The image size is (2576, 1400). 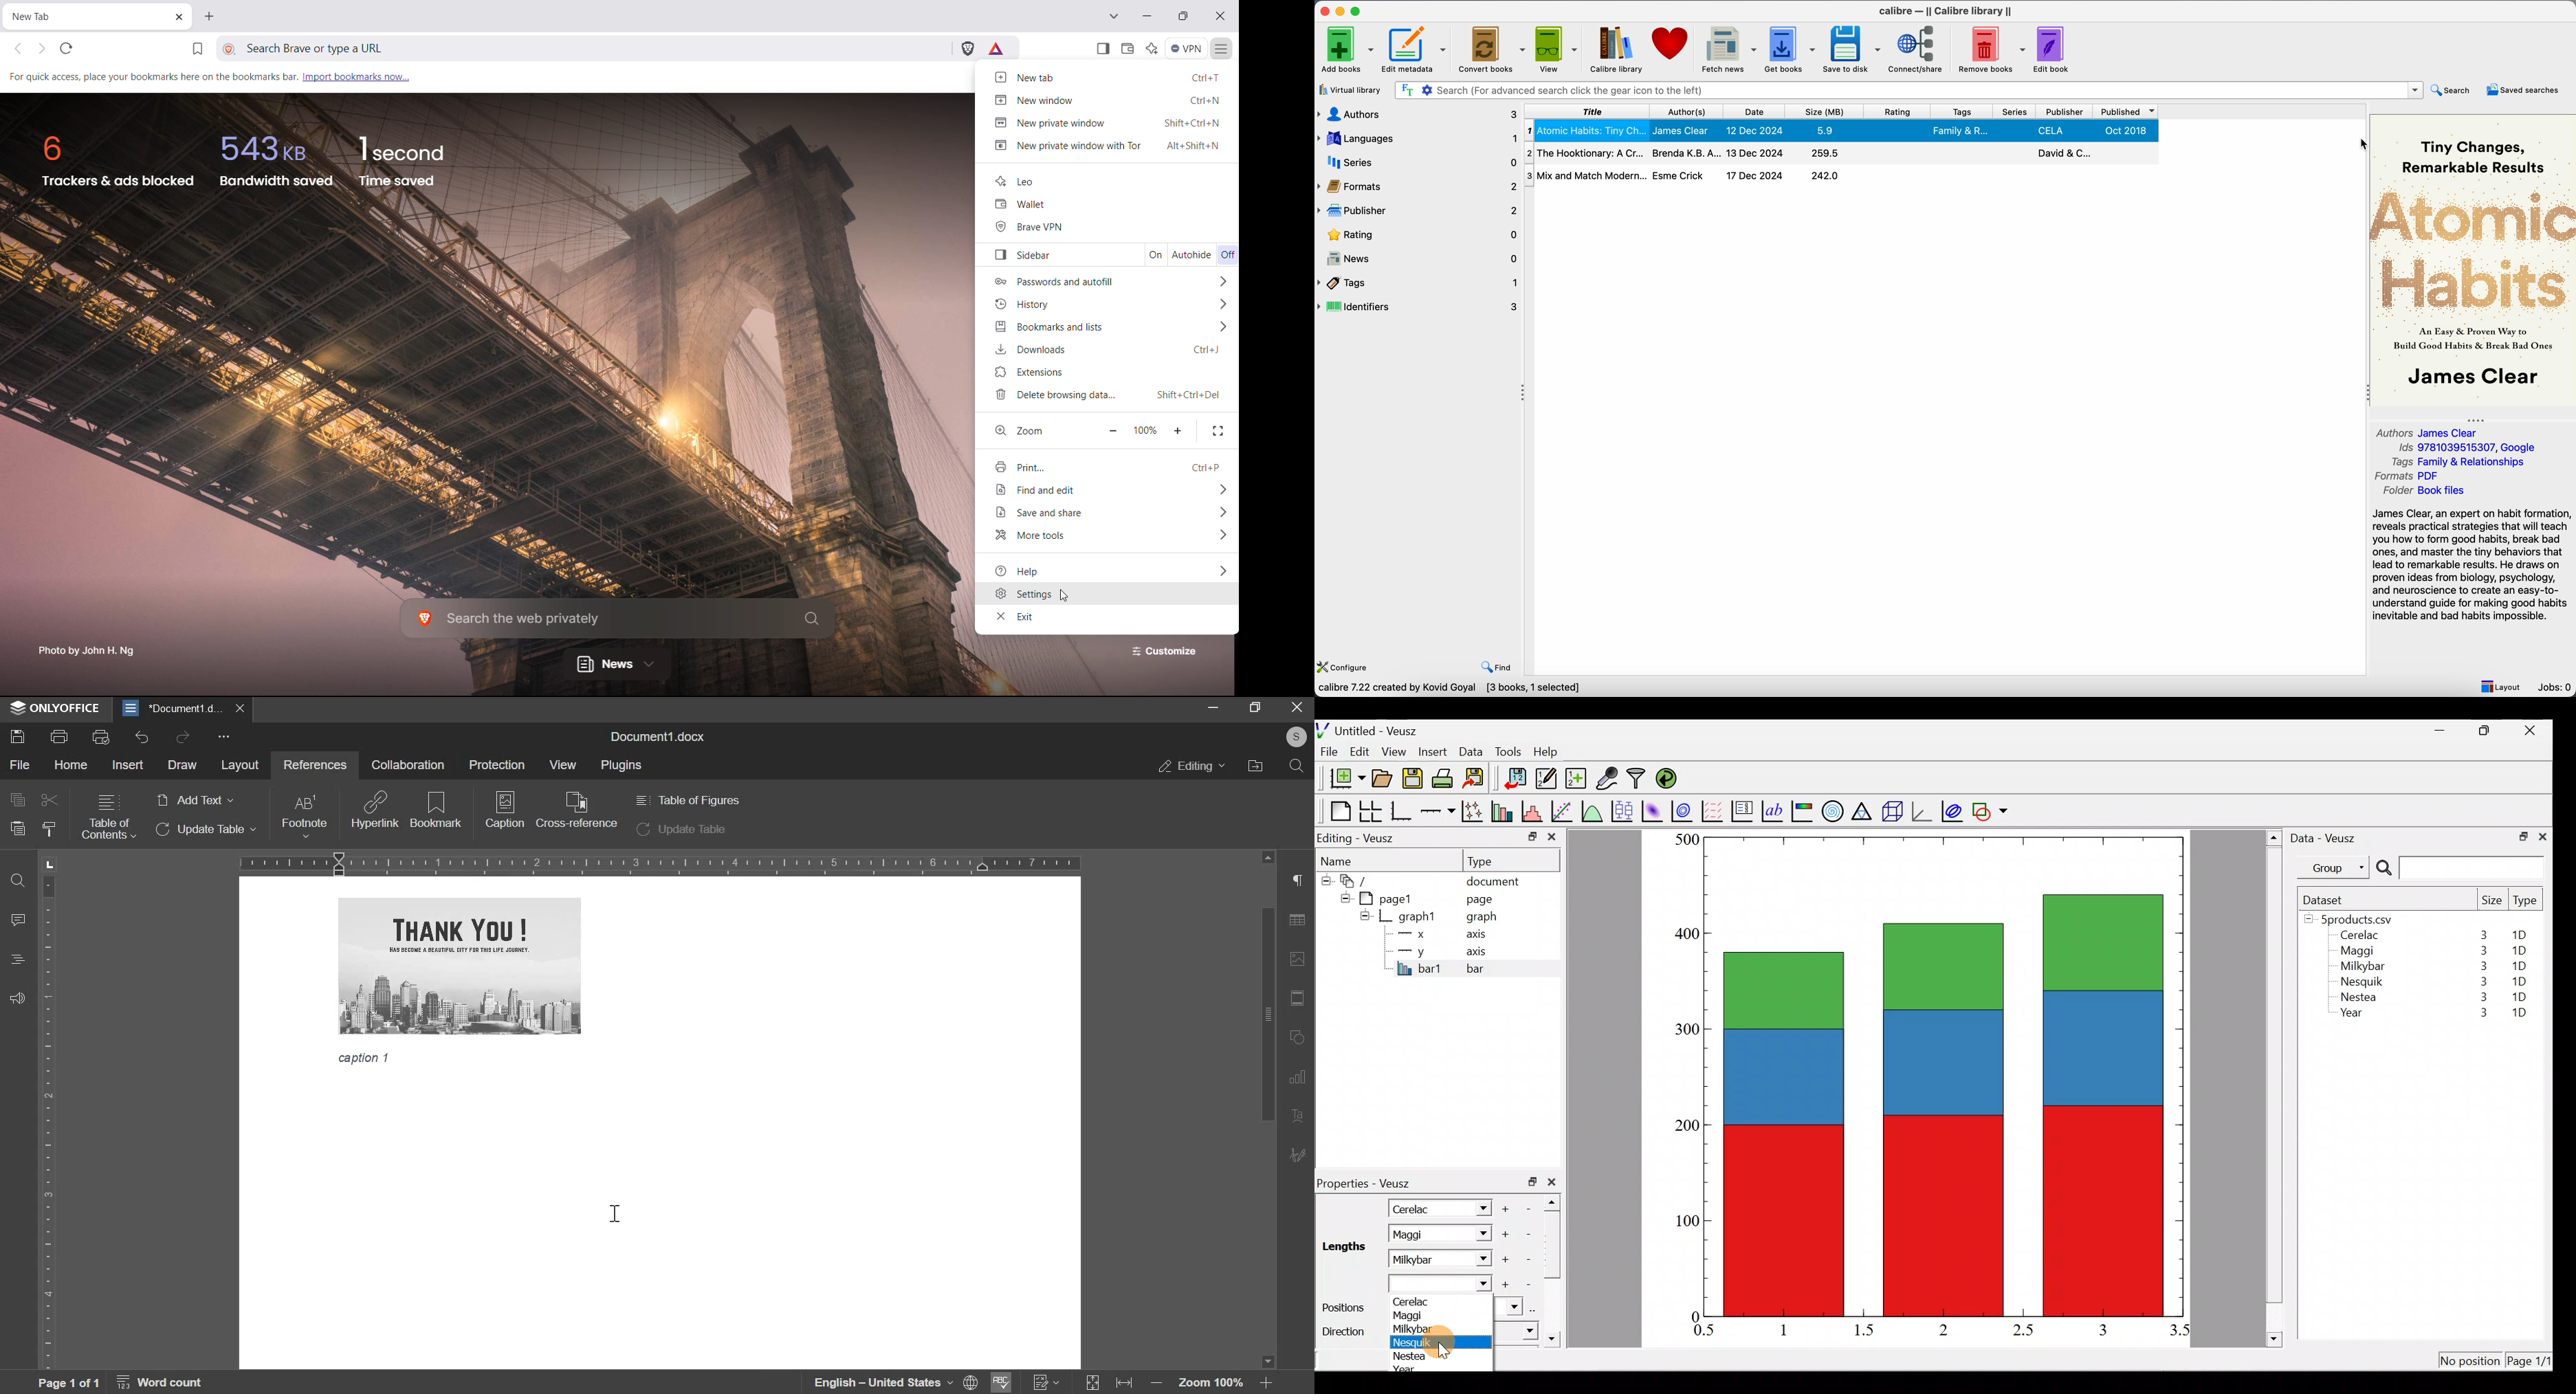 I want to click on Ids 9781039515307, Google, so click(x=2465, y=448).